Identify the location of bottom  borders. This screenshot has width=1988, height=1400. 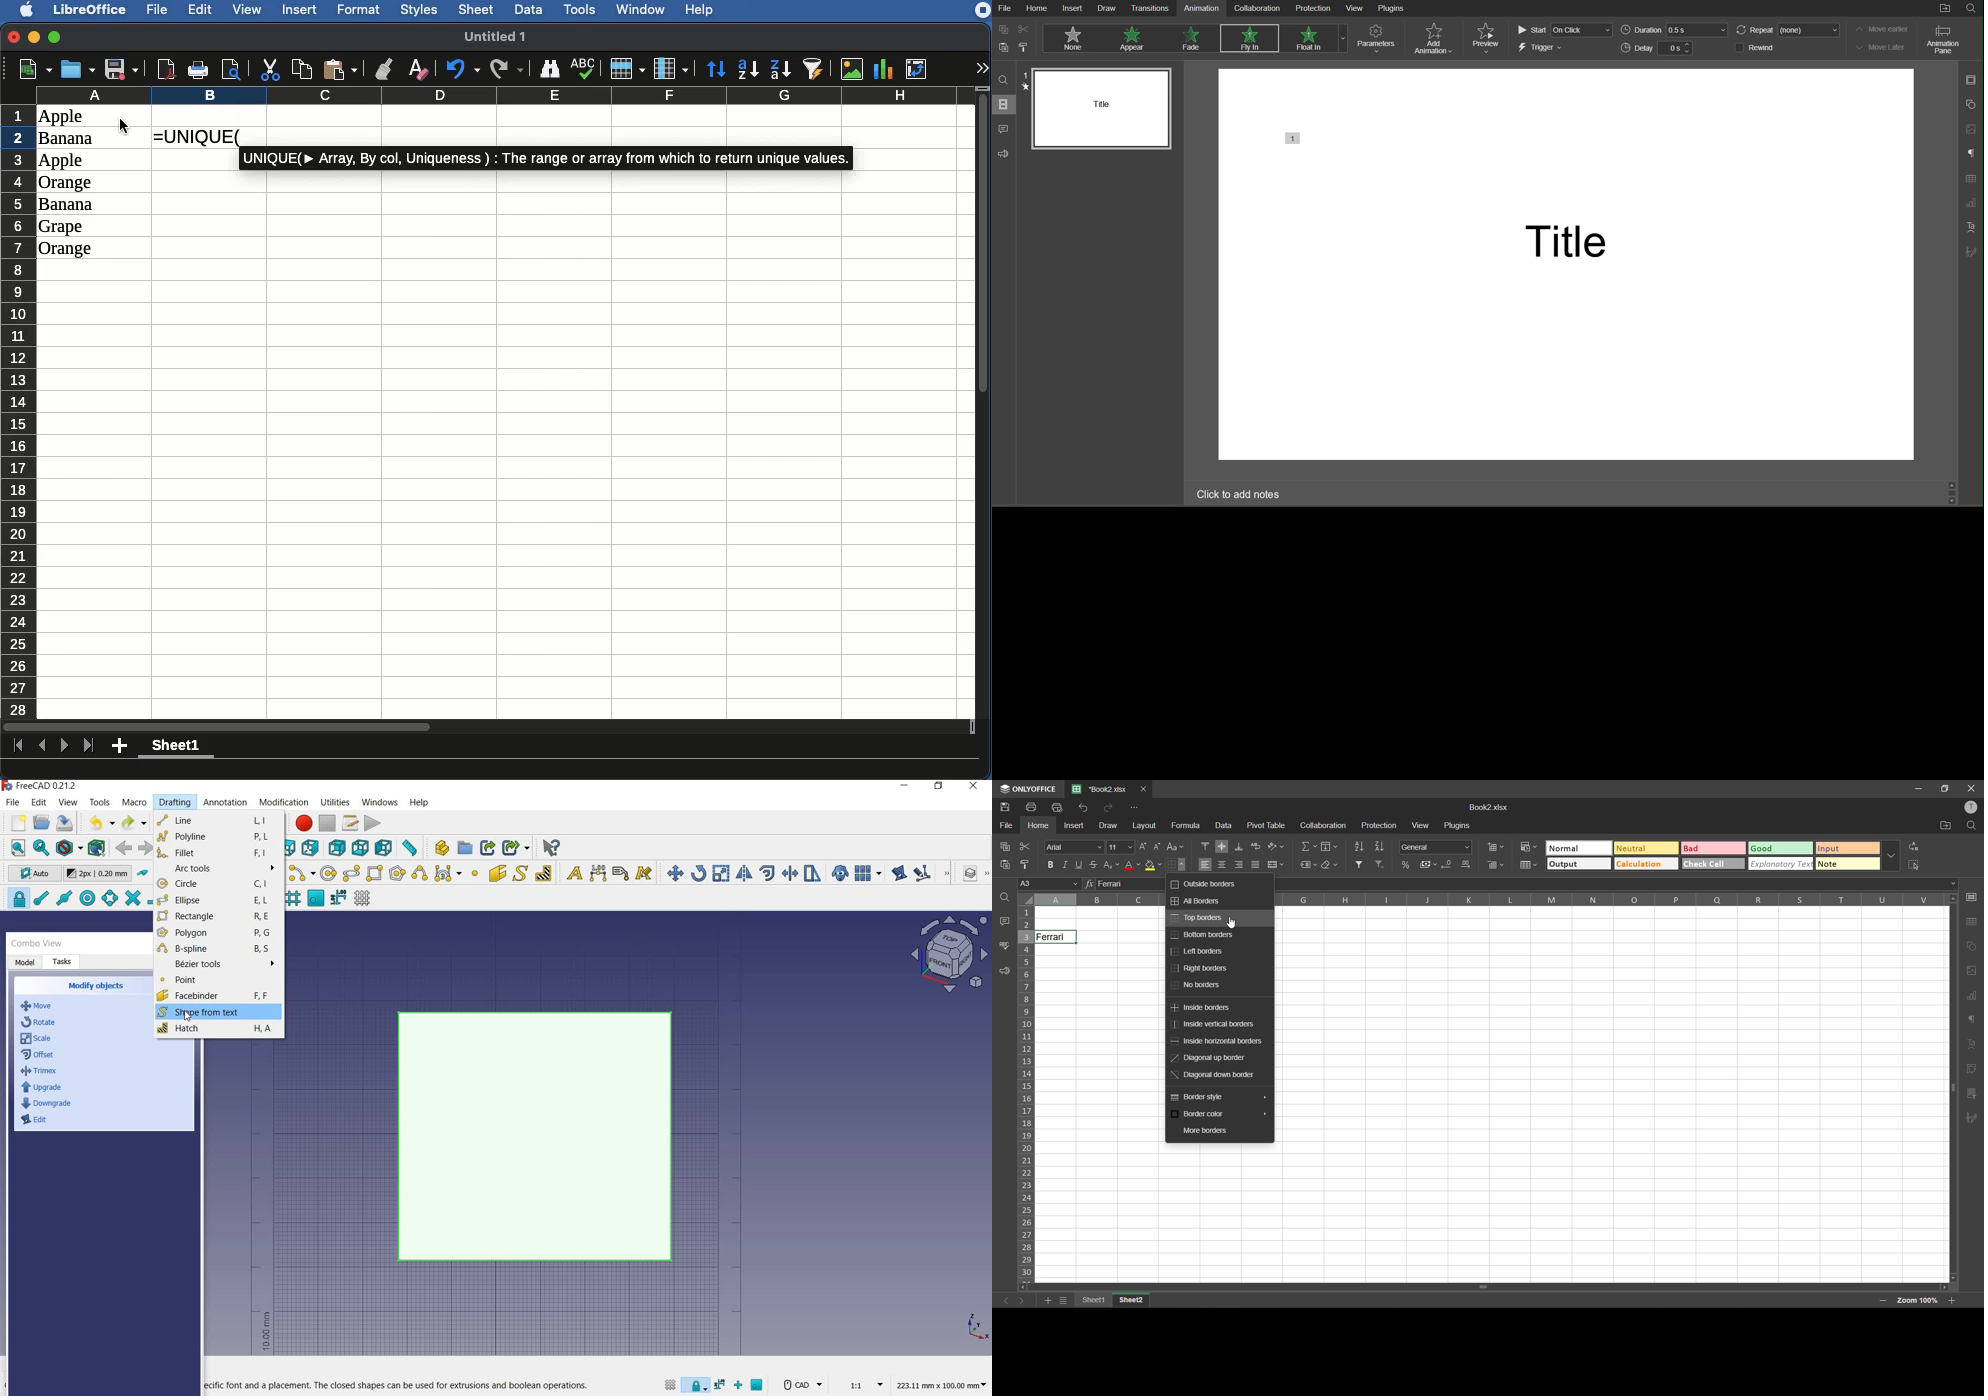
(1203, 935).